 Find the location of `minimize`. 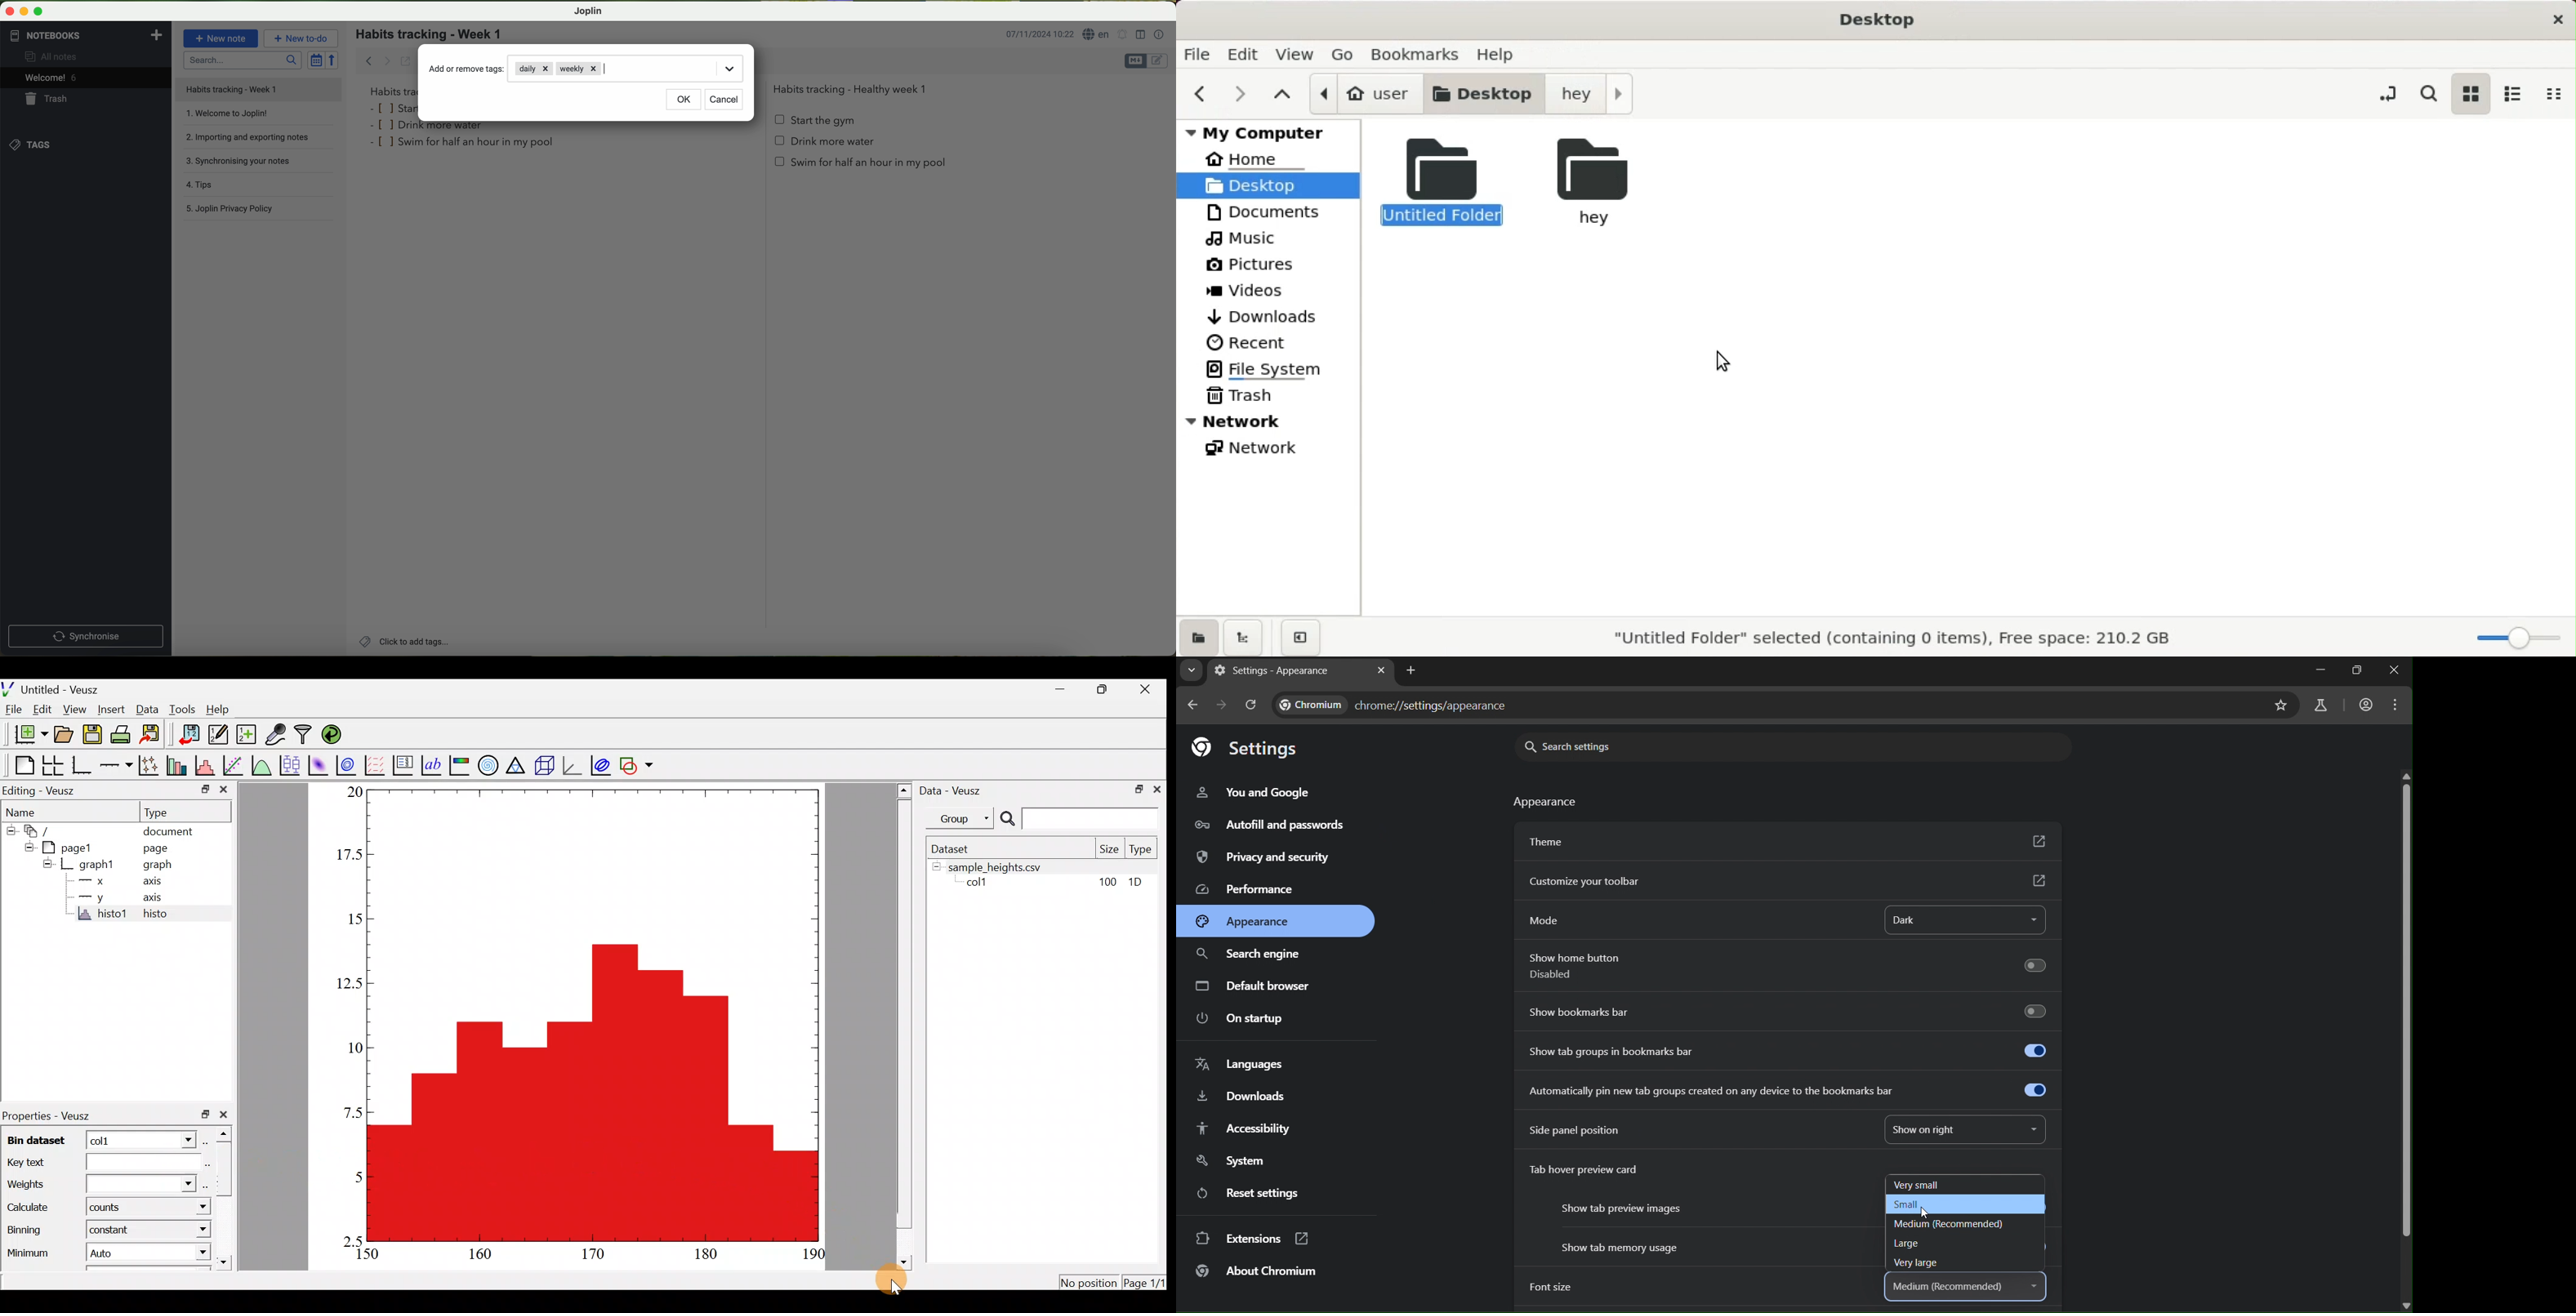

minimize is located at coordinates (2322, 670).